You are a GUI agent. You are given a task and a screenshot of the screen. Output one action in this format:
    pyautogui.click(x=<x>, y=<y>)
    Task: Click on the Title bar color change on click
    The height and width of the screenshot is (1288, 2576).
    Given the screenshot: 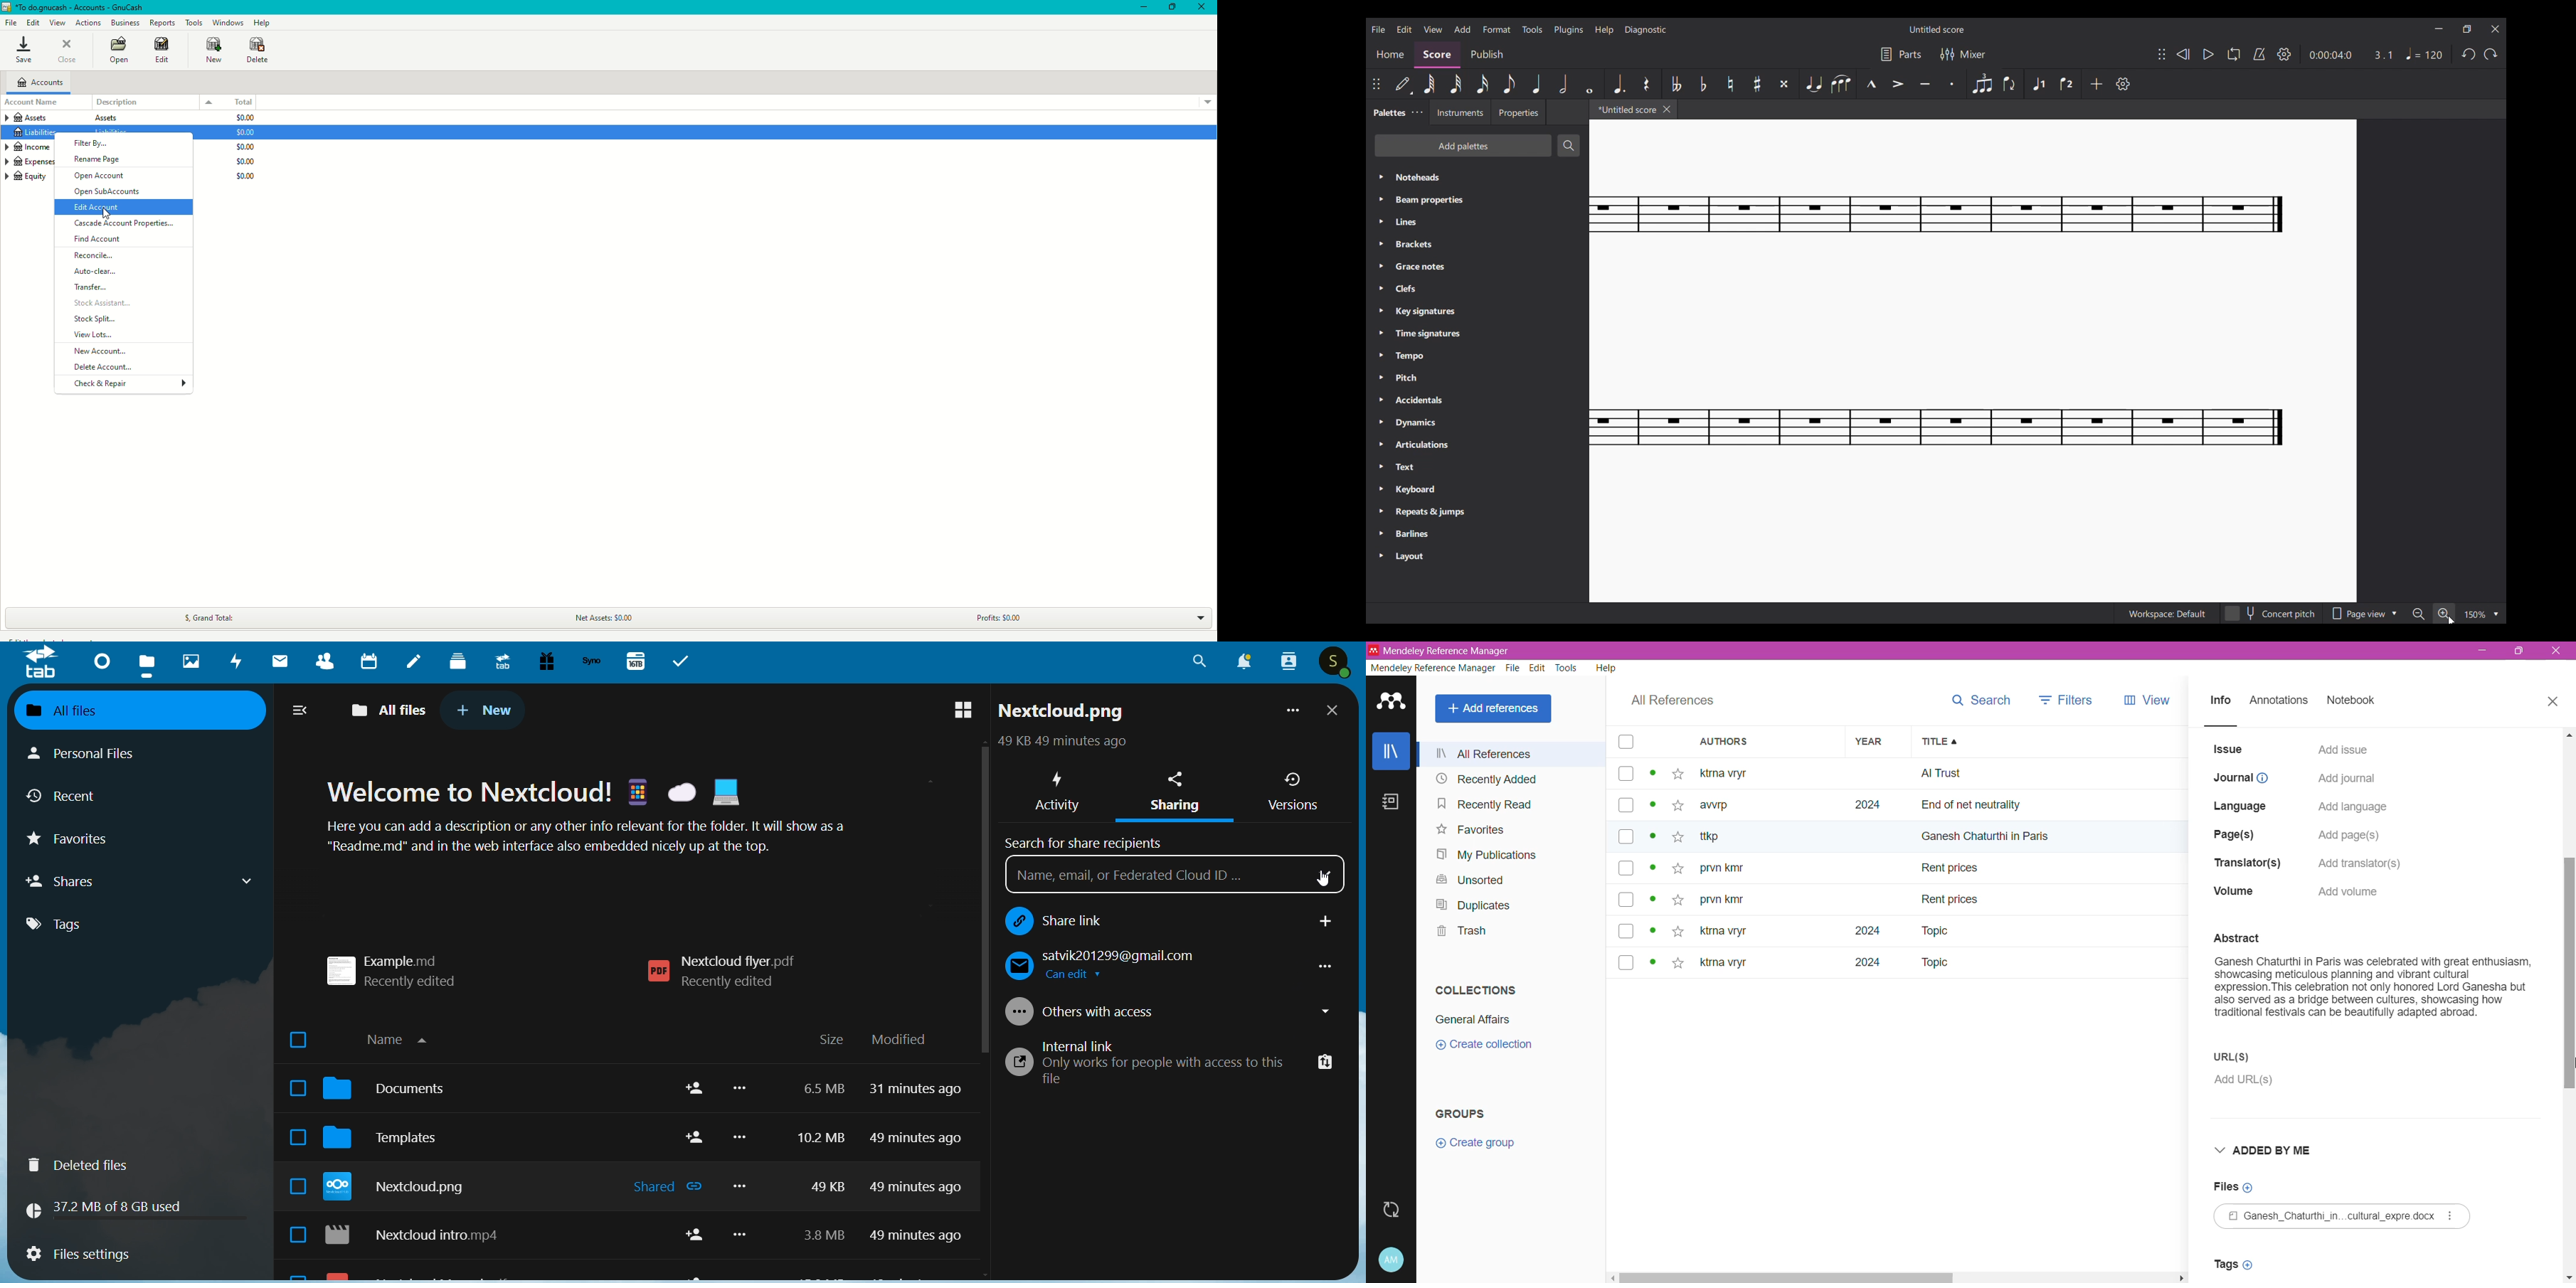 What is the action you would take?
    pyautogui.click(x=1971, y=651)
    